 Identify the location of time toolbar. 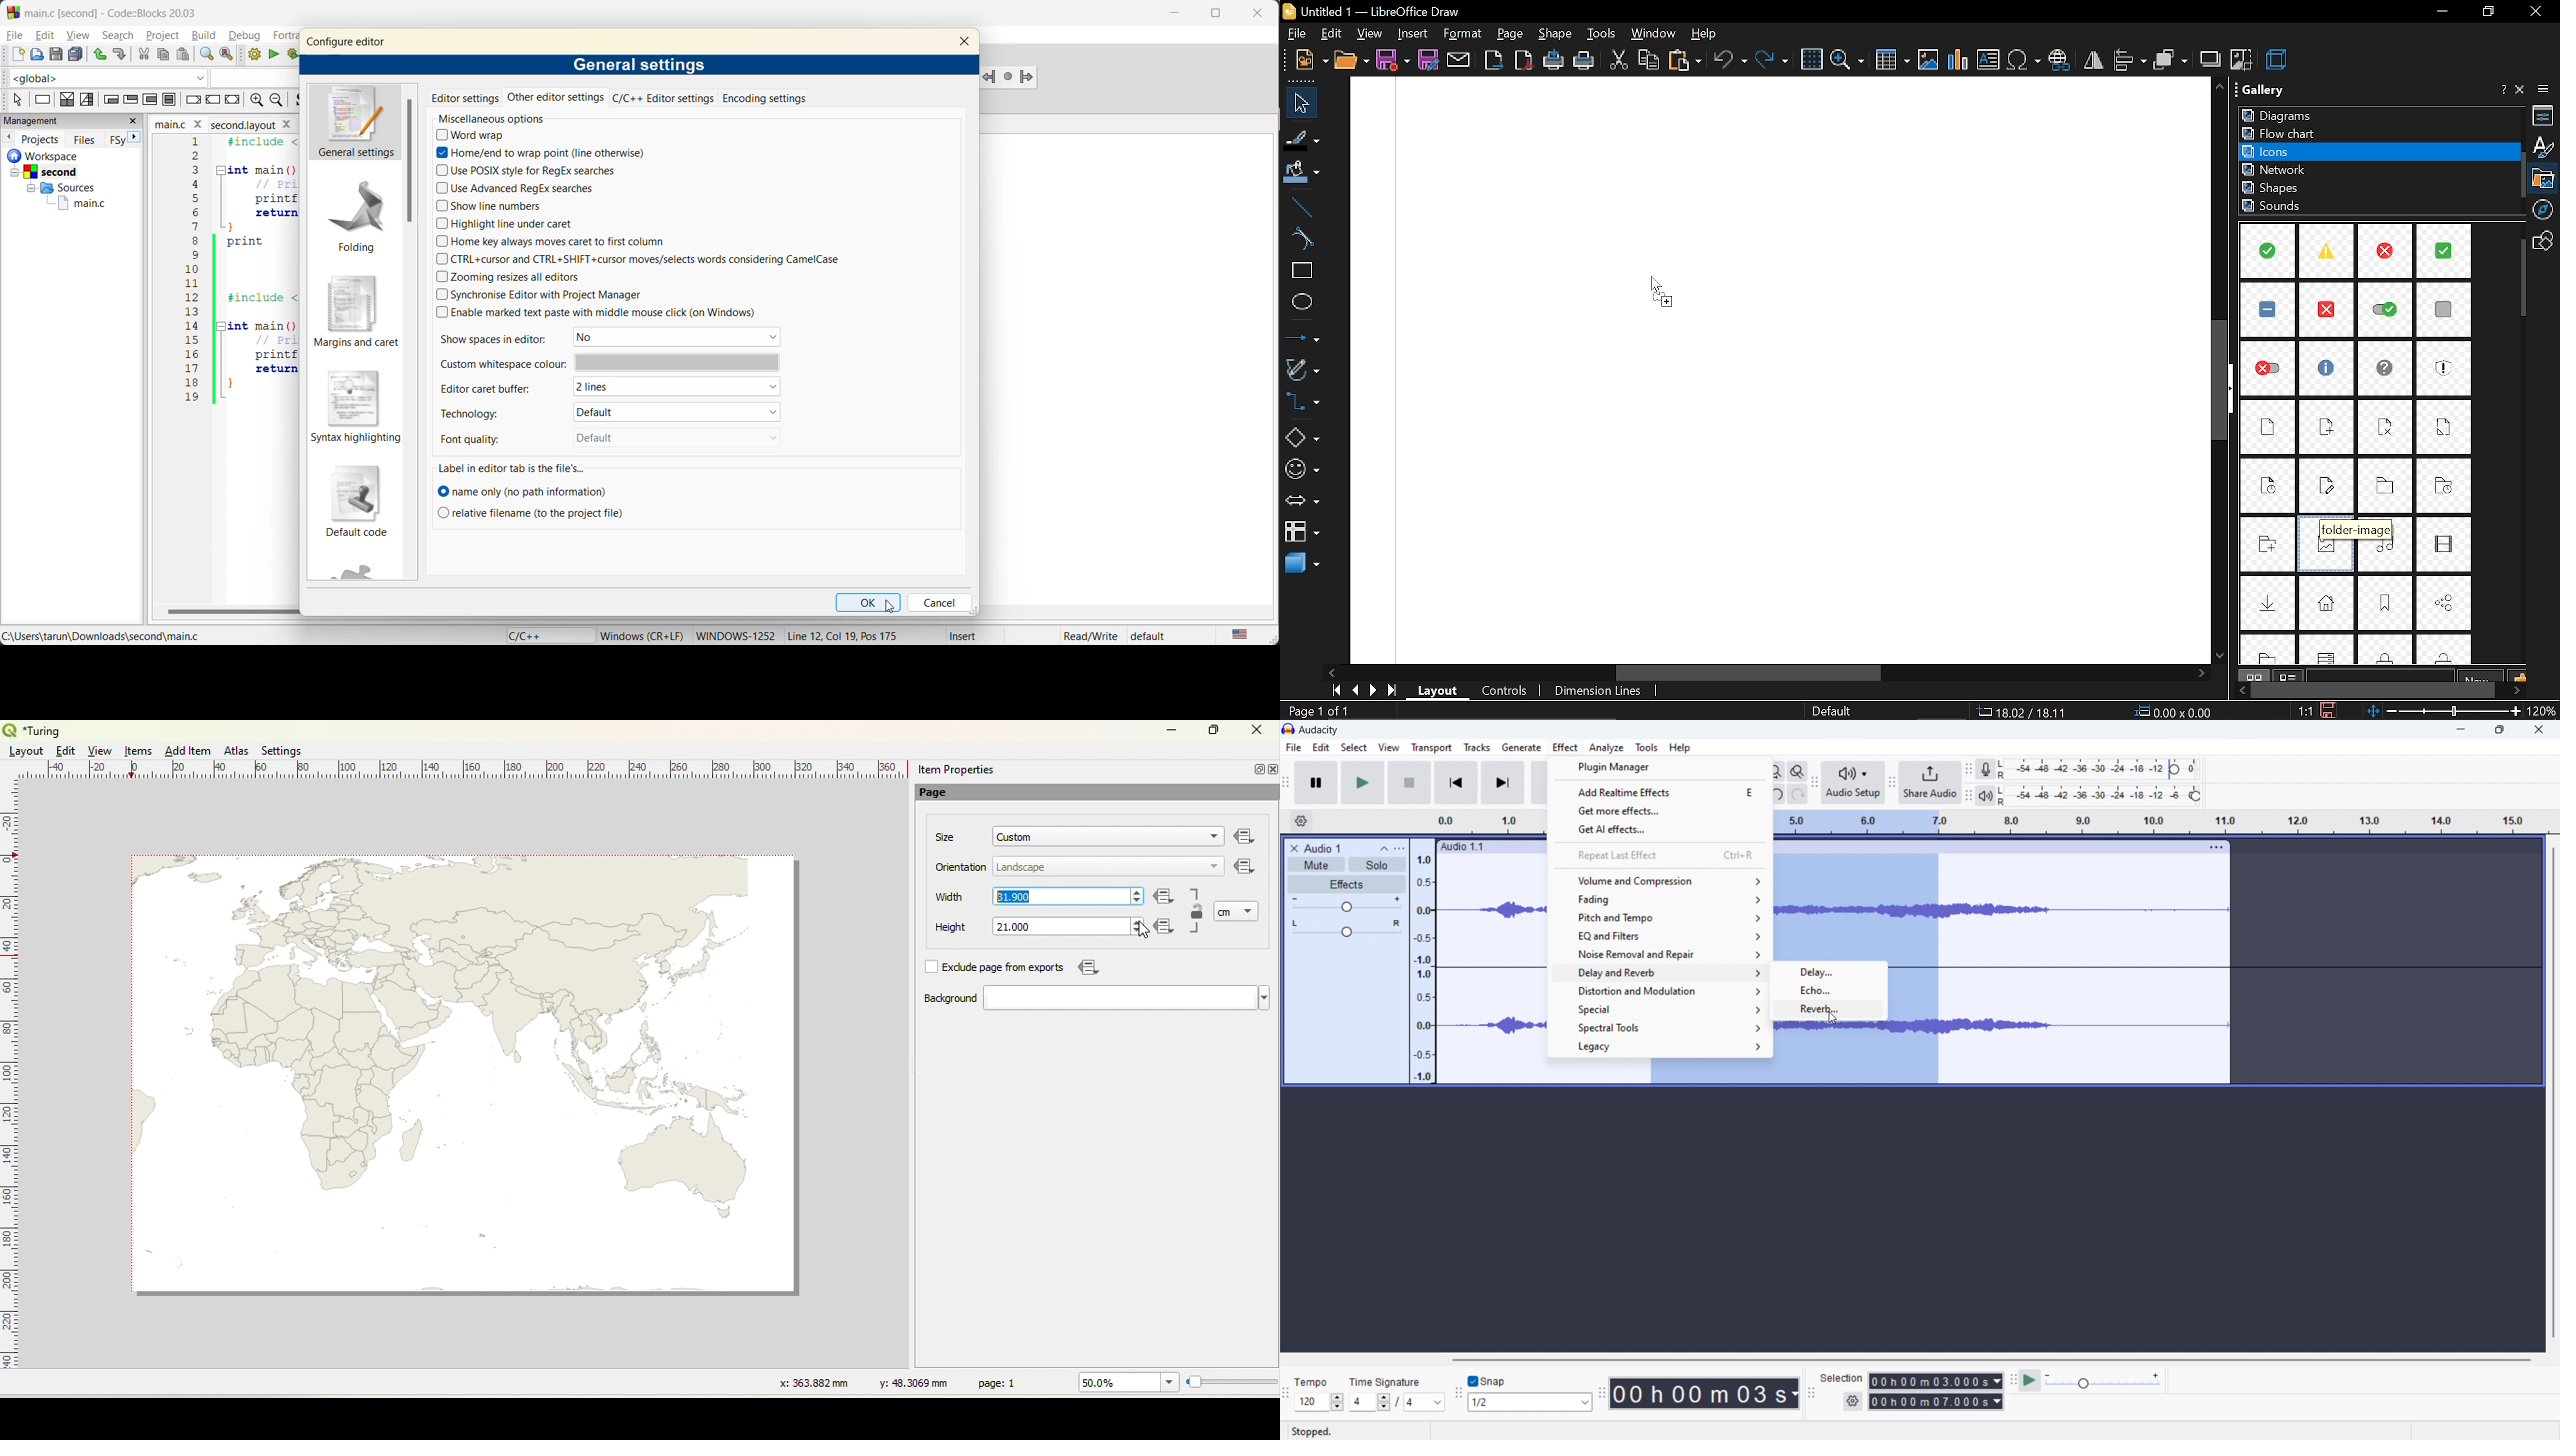
(1602, 1397).